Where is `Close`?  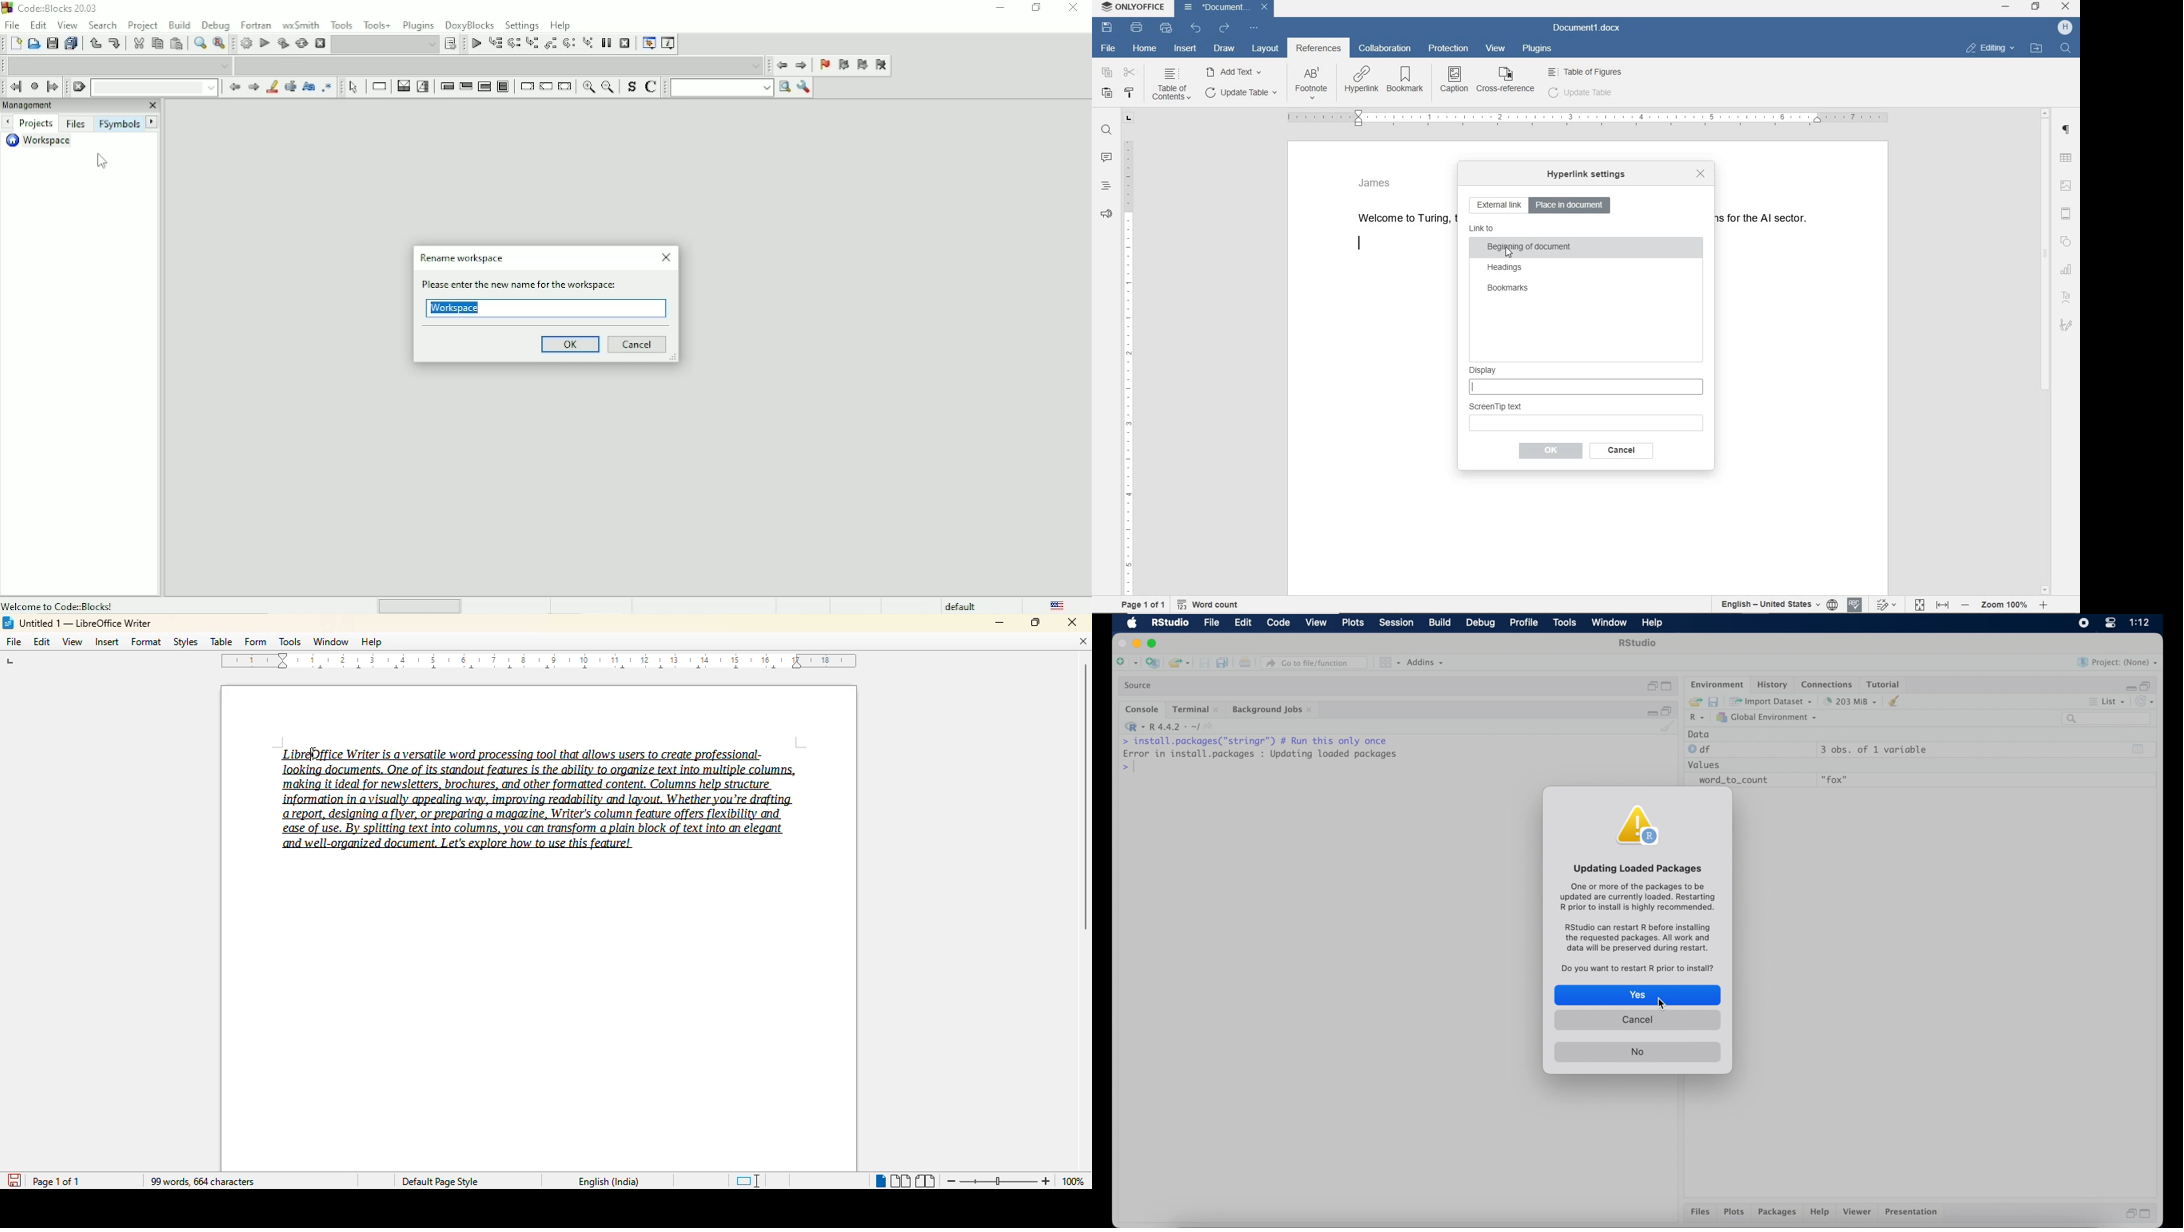
Close is located at coordinates (1265, 8).